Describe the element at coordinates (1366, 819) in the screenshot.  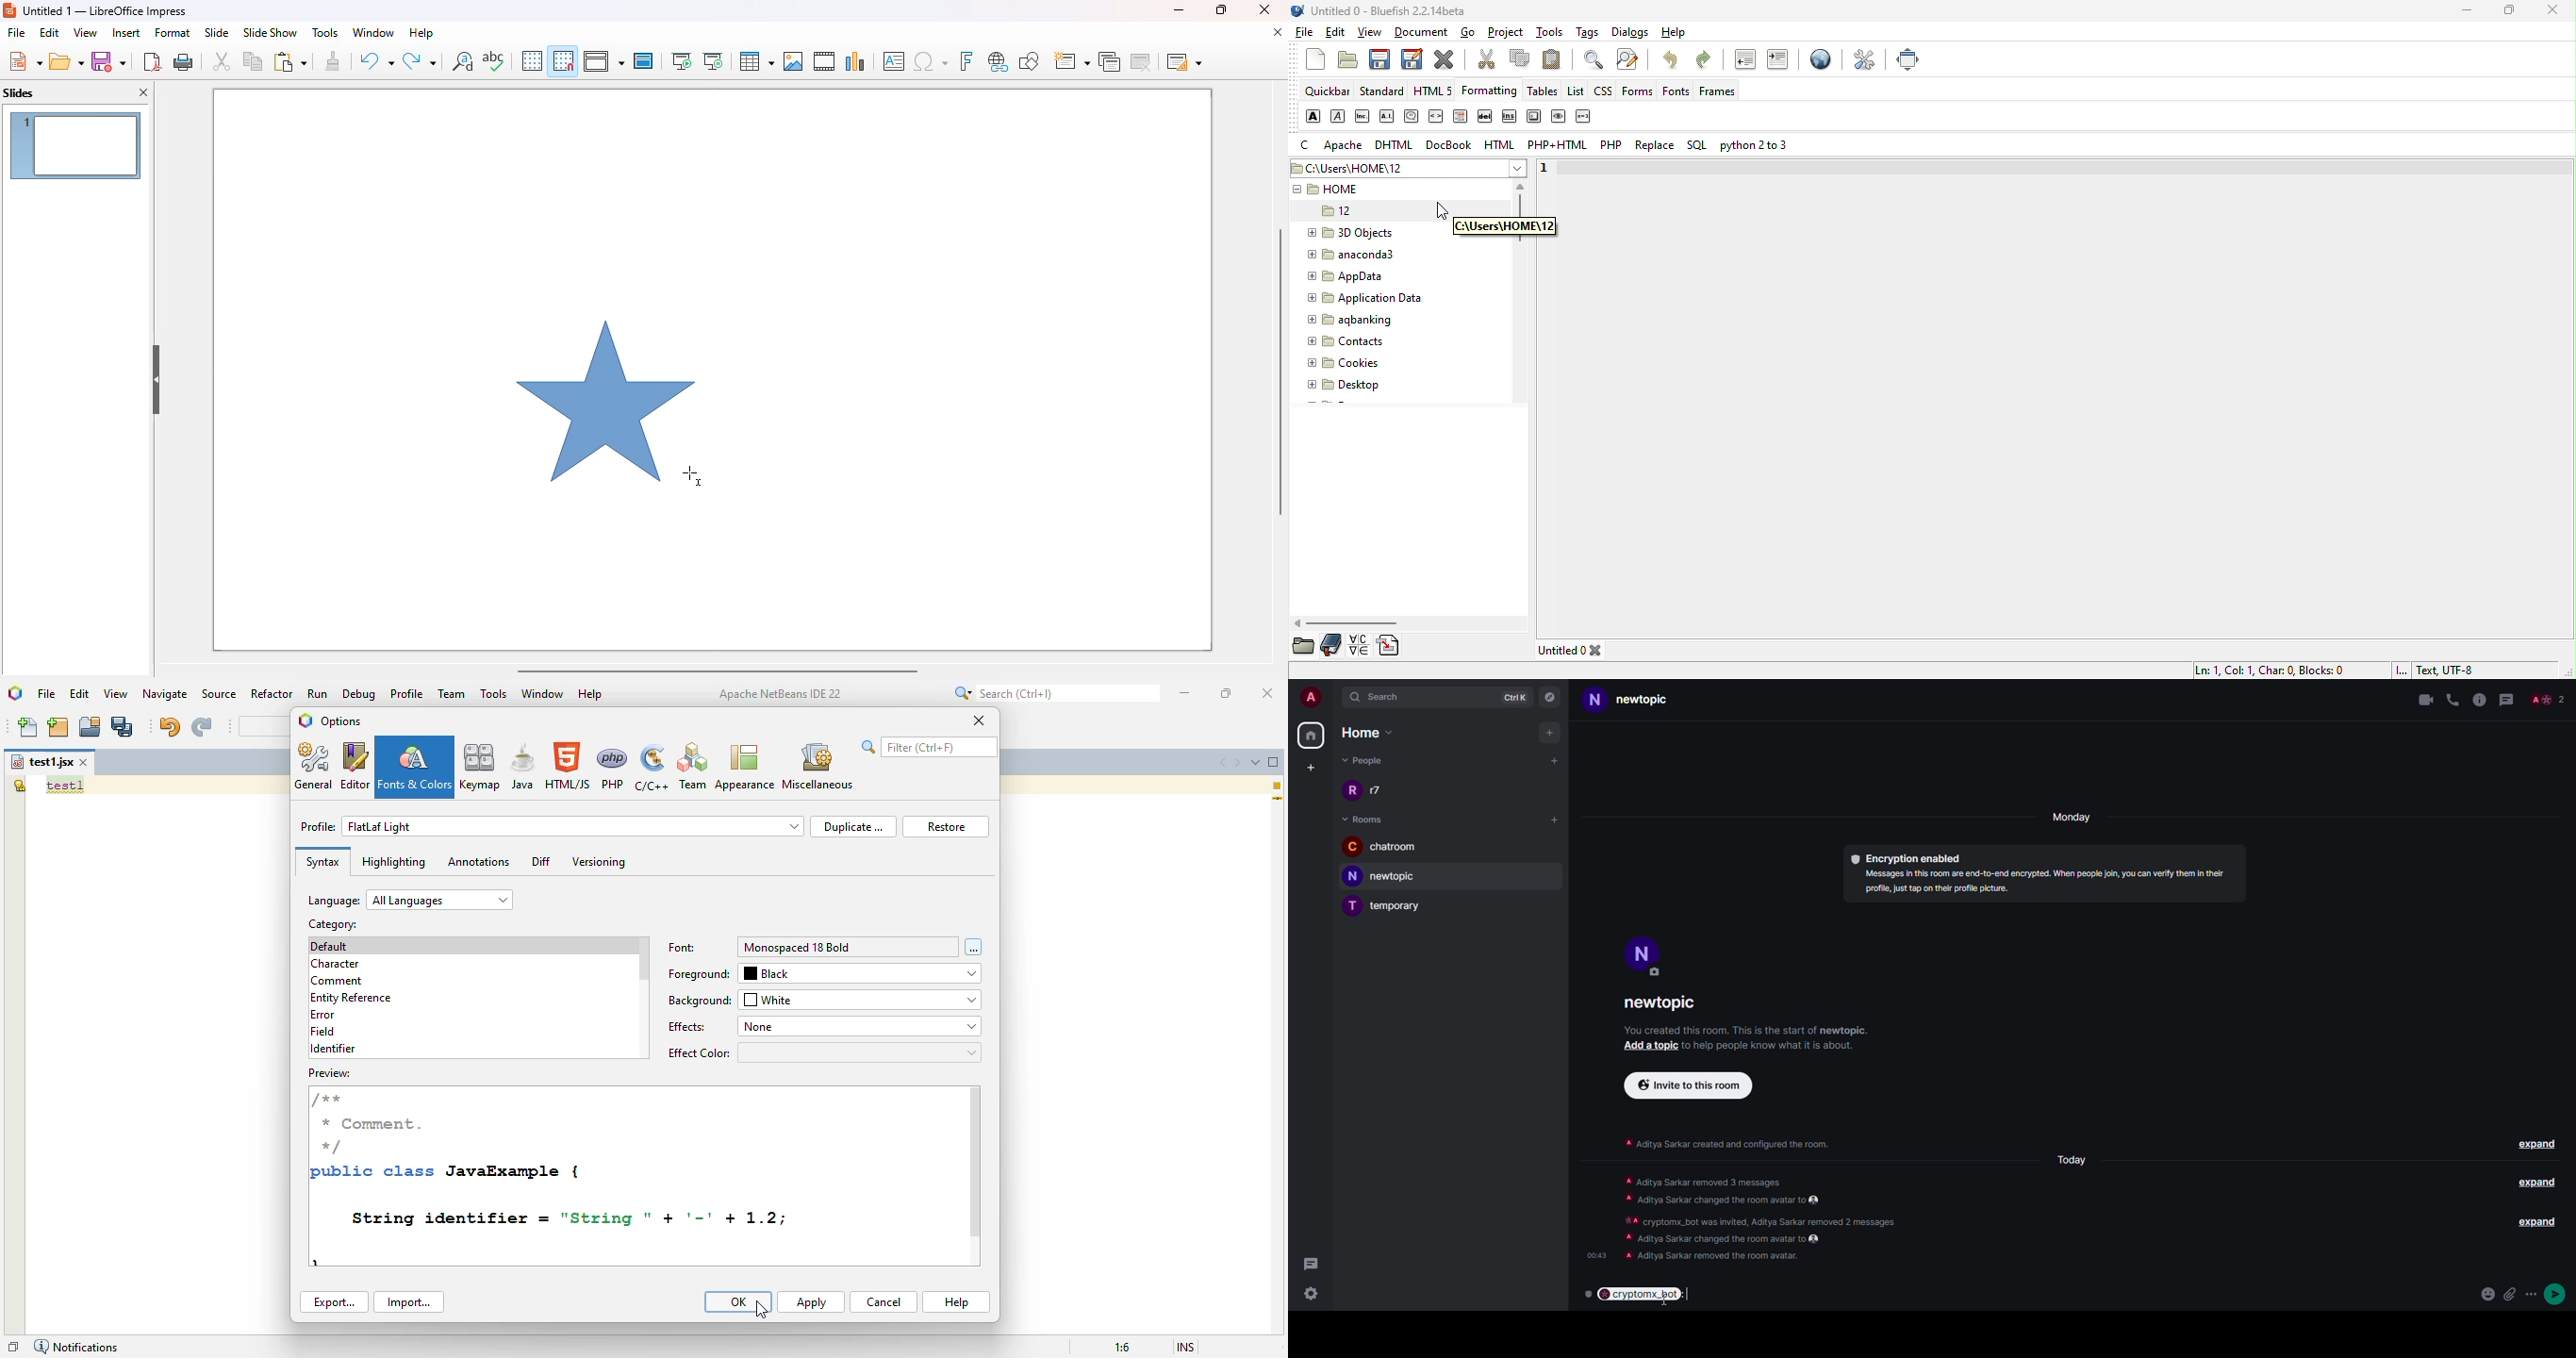
I see `room` at that location.